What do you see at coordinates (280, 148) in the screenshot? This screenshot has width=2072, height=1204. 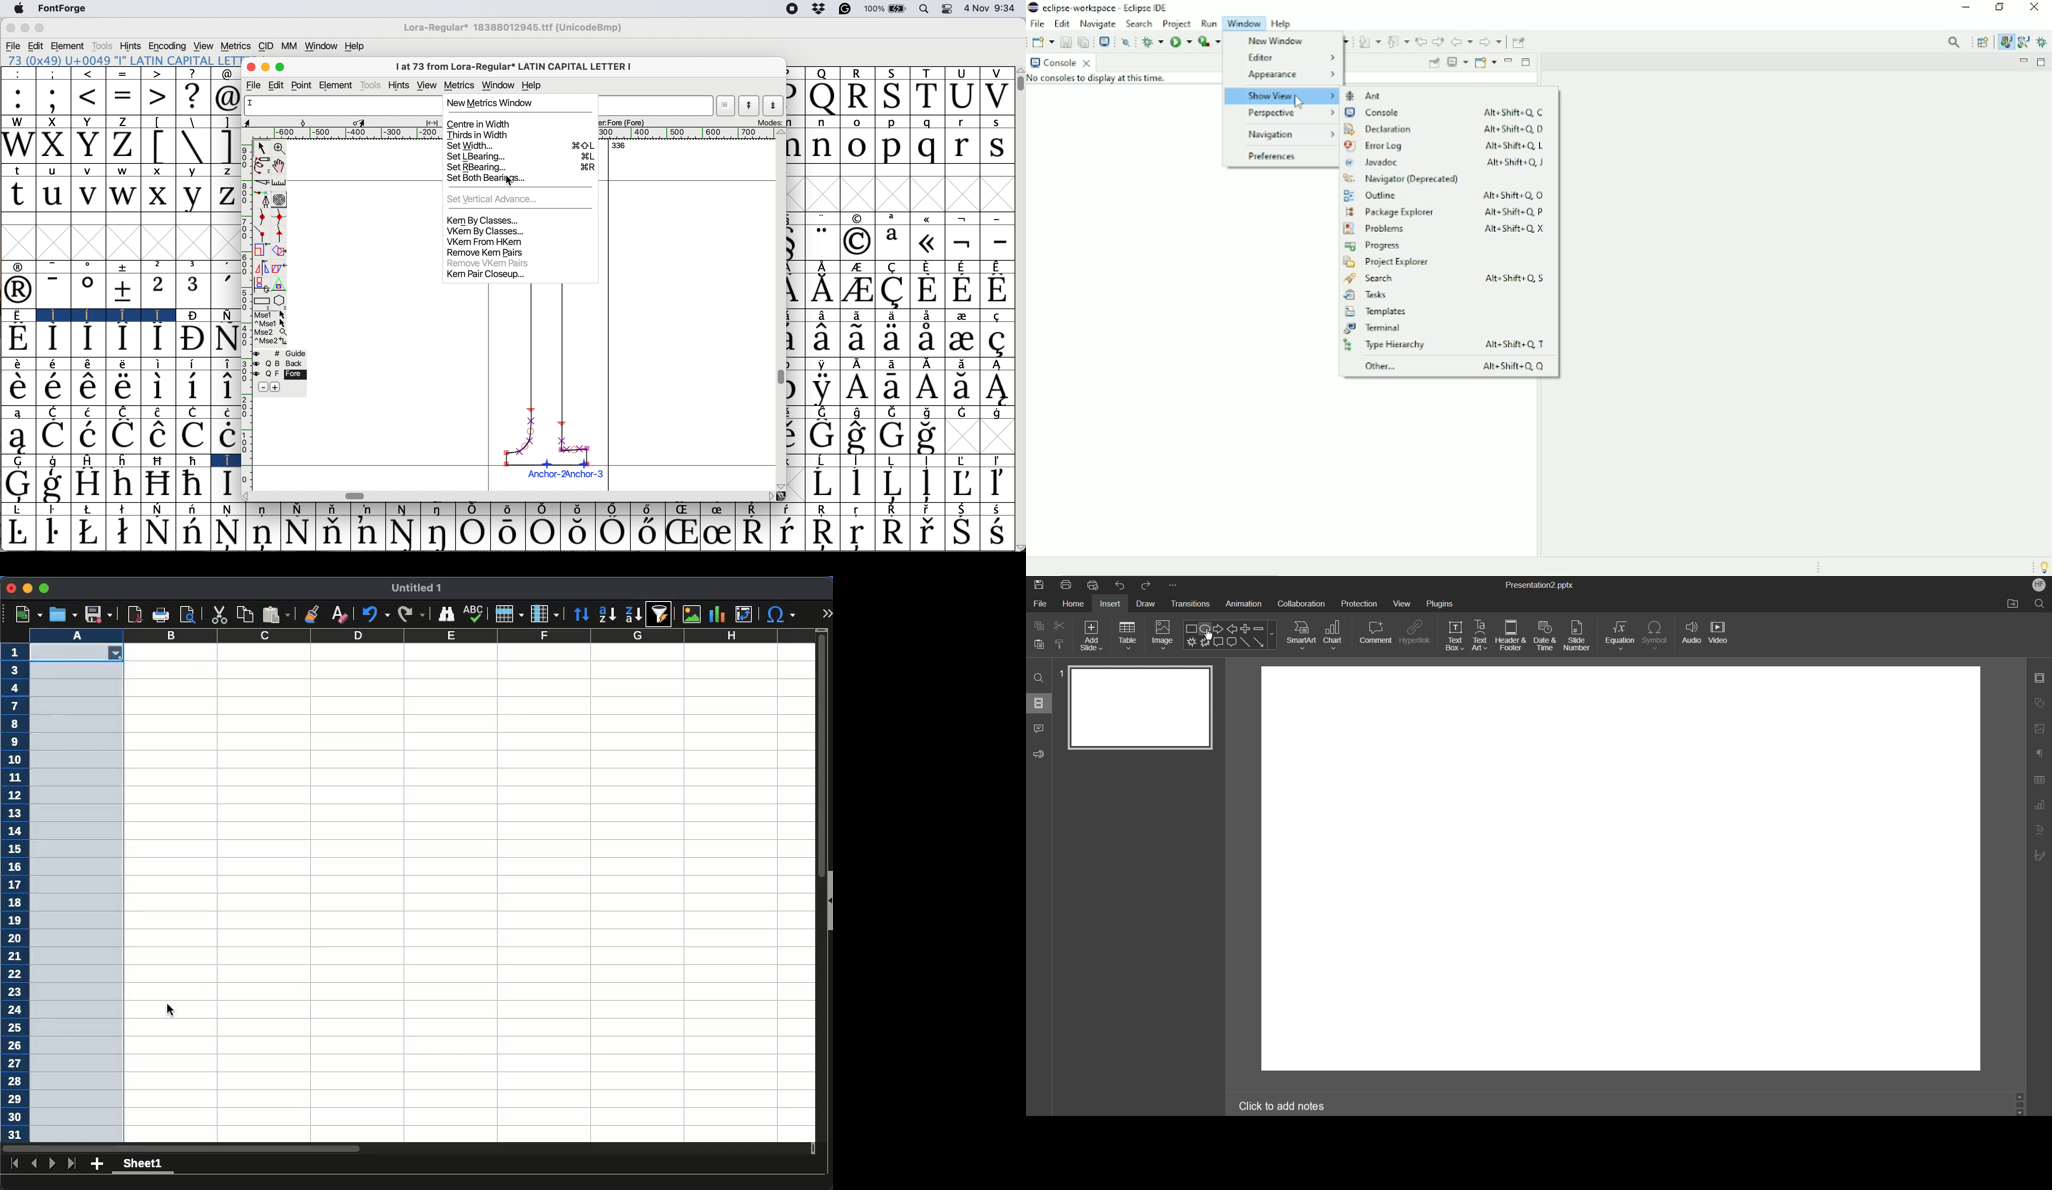 I see `zoom in` at bounding box center [280, 148].